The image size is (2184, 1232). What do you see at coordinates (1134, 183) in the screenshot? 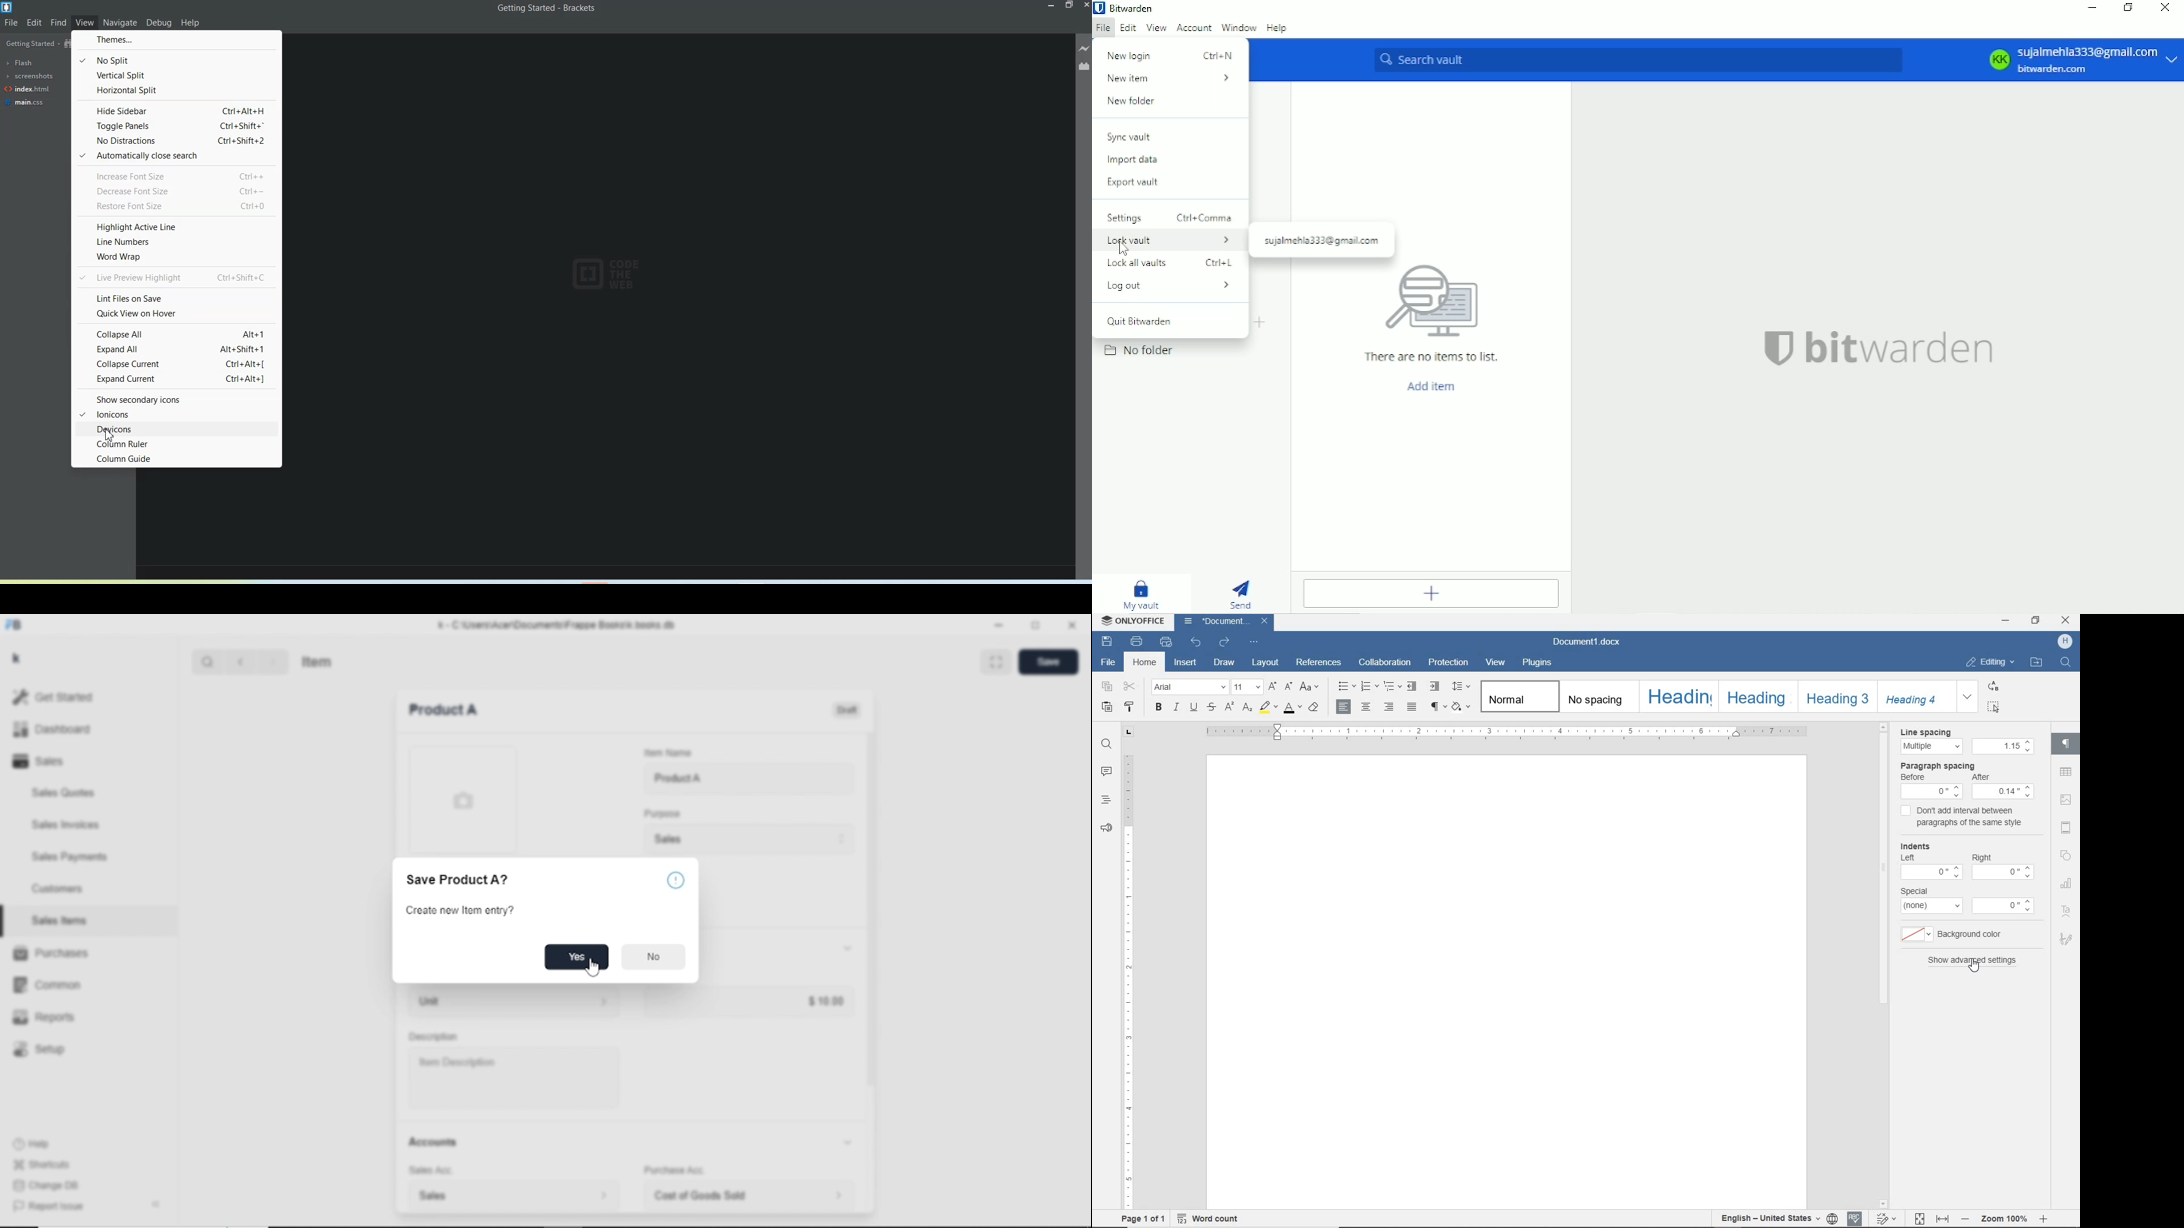
I see `Export vault` at bounding box center [1134, 183].